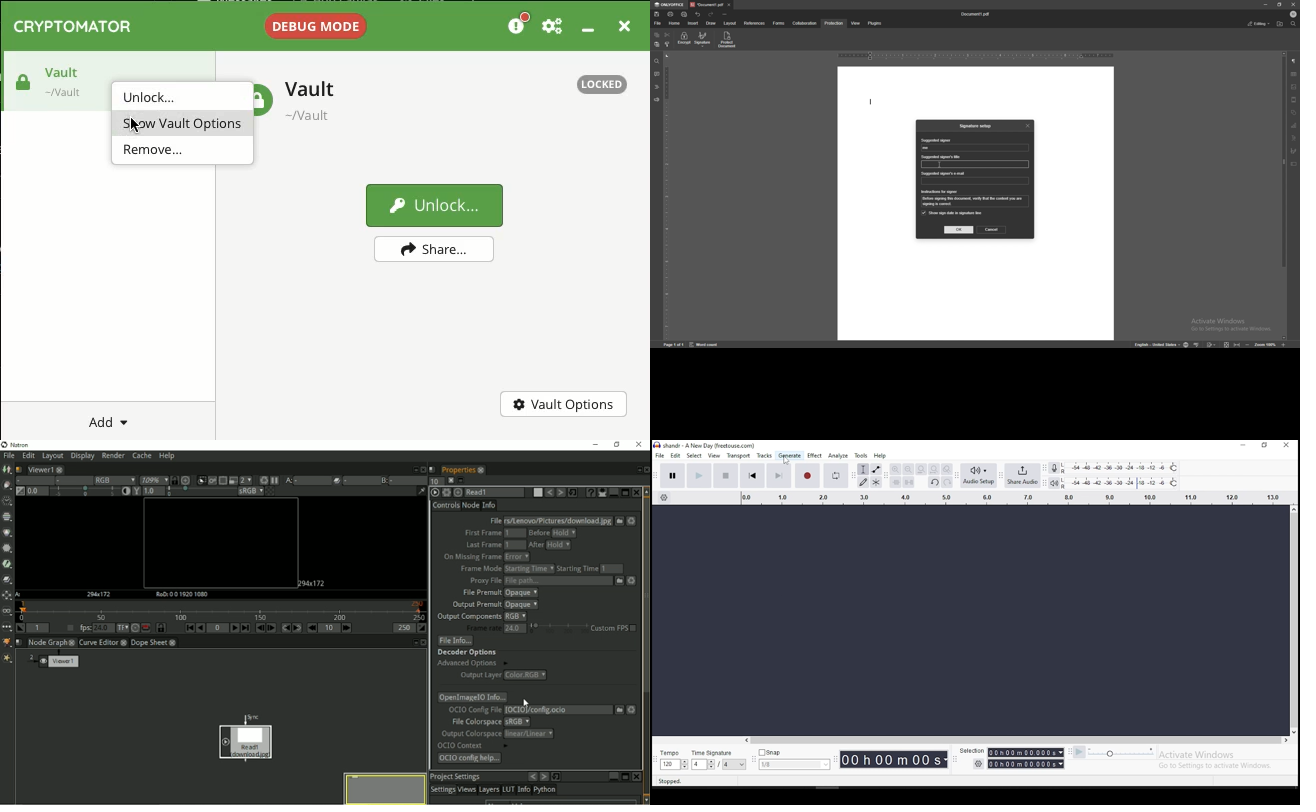  What do you see at coordinates (695, 456) in the screenshot?
I see `select` at bounding box center [695, 456].